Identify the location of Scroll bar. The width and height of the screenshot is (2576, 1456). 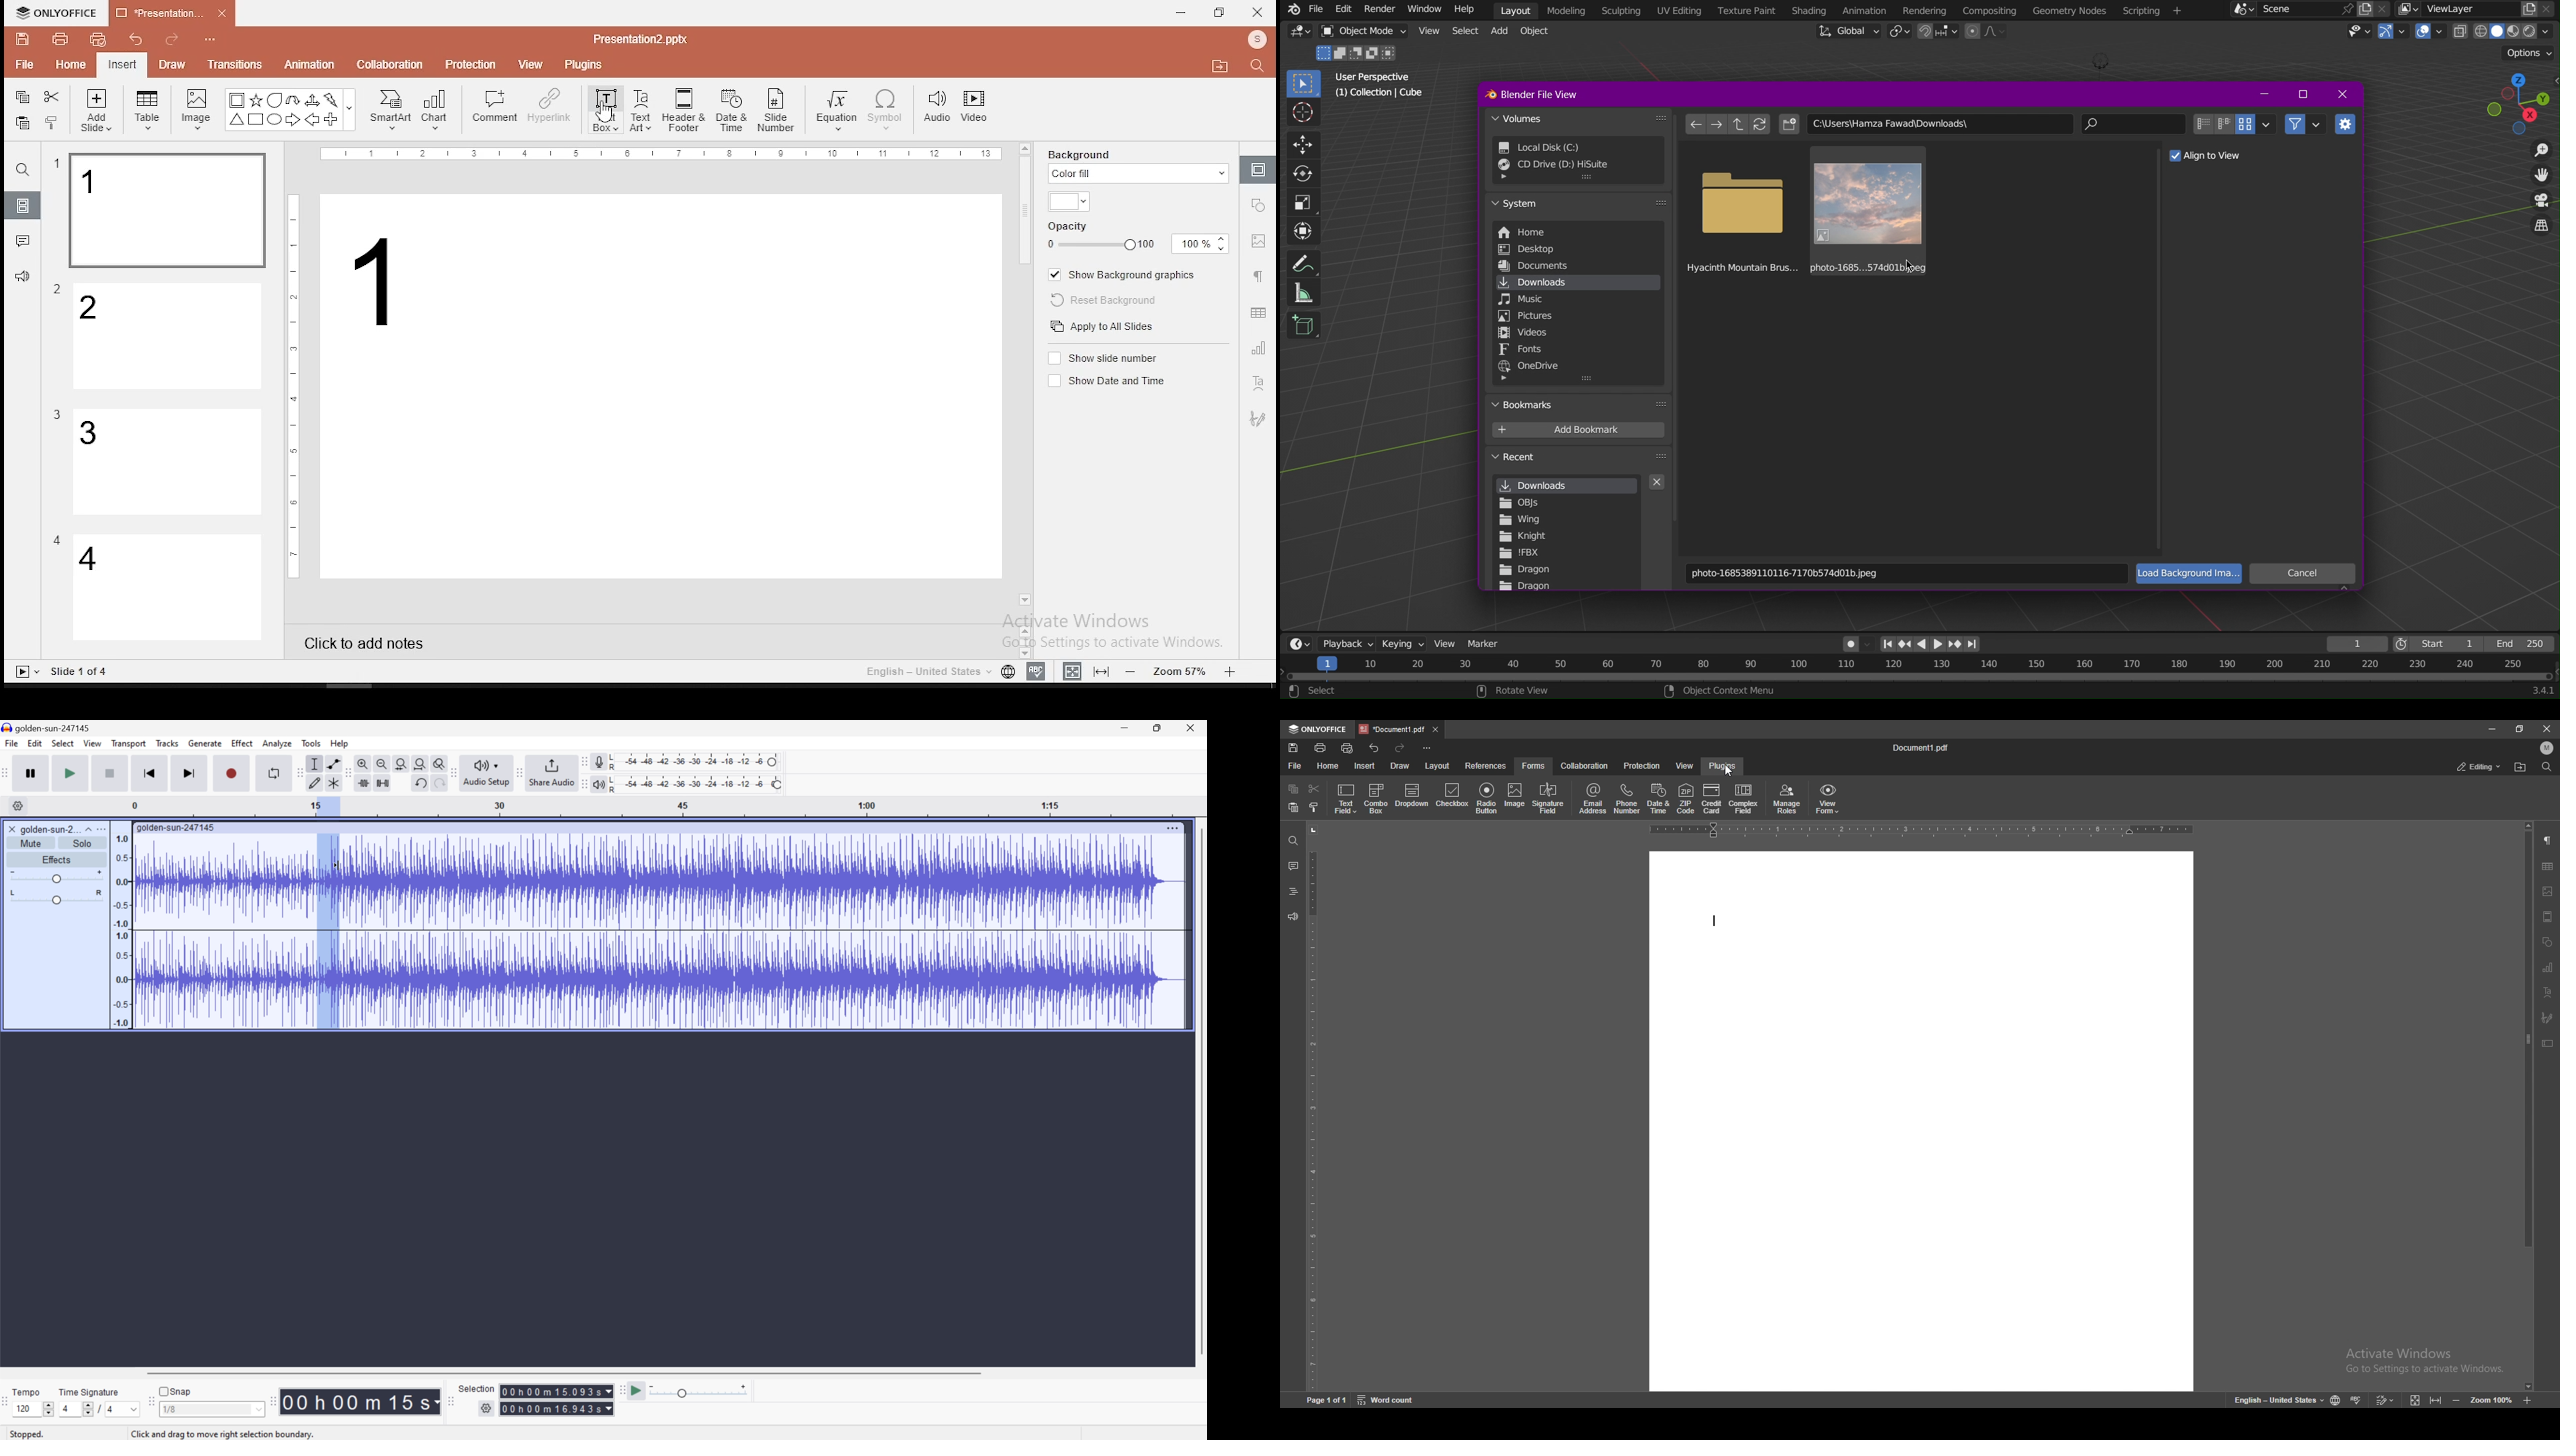
(562, 1373).